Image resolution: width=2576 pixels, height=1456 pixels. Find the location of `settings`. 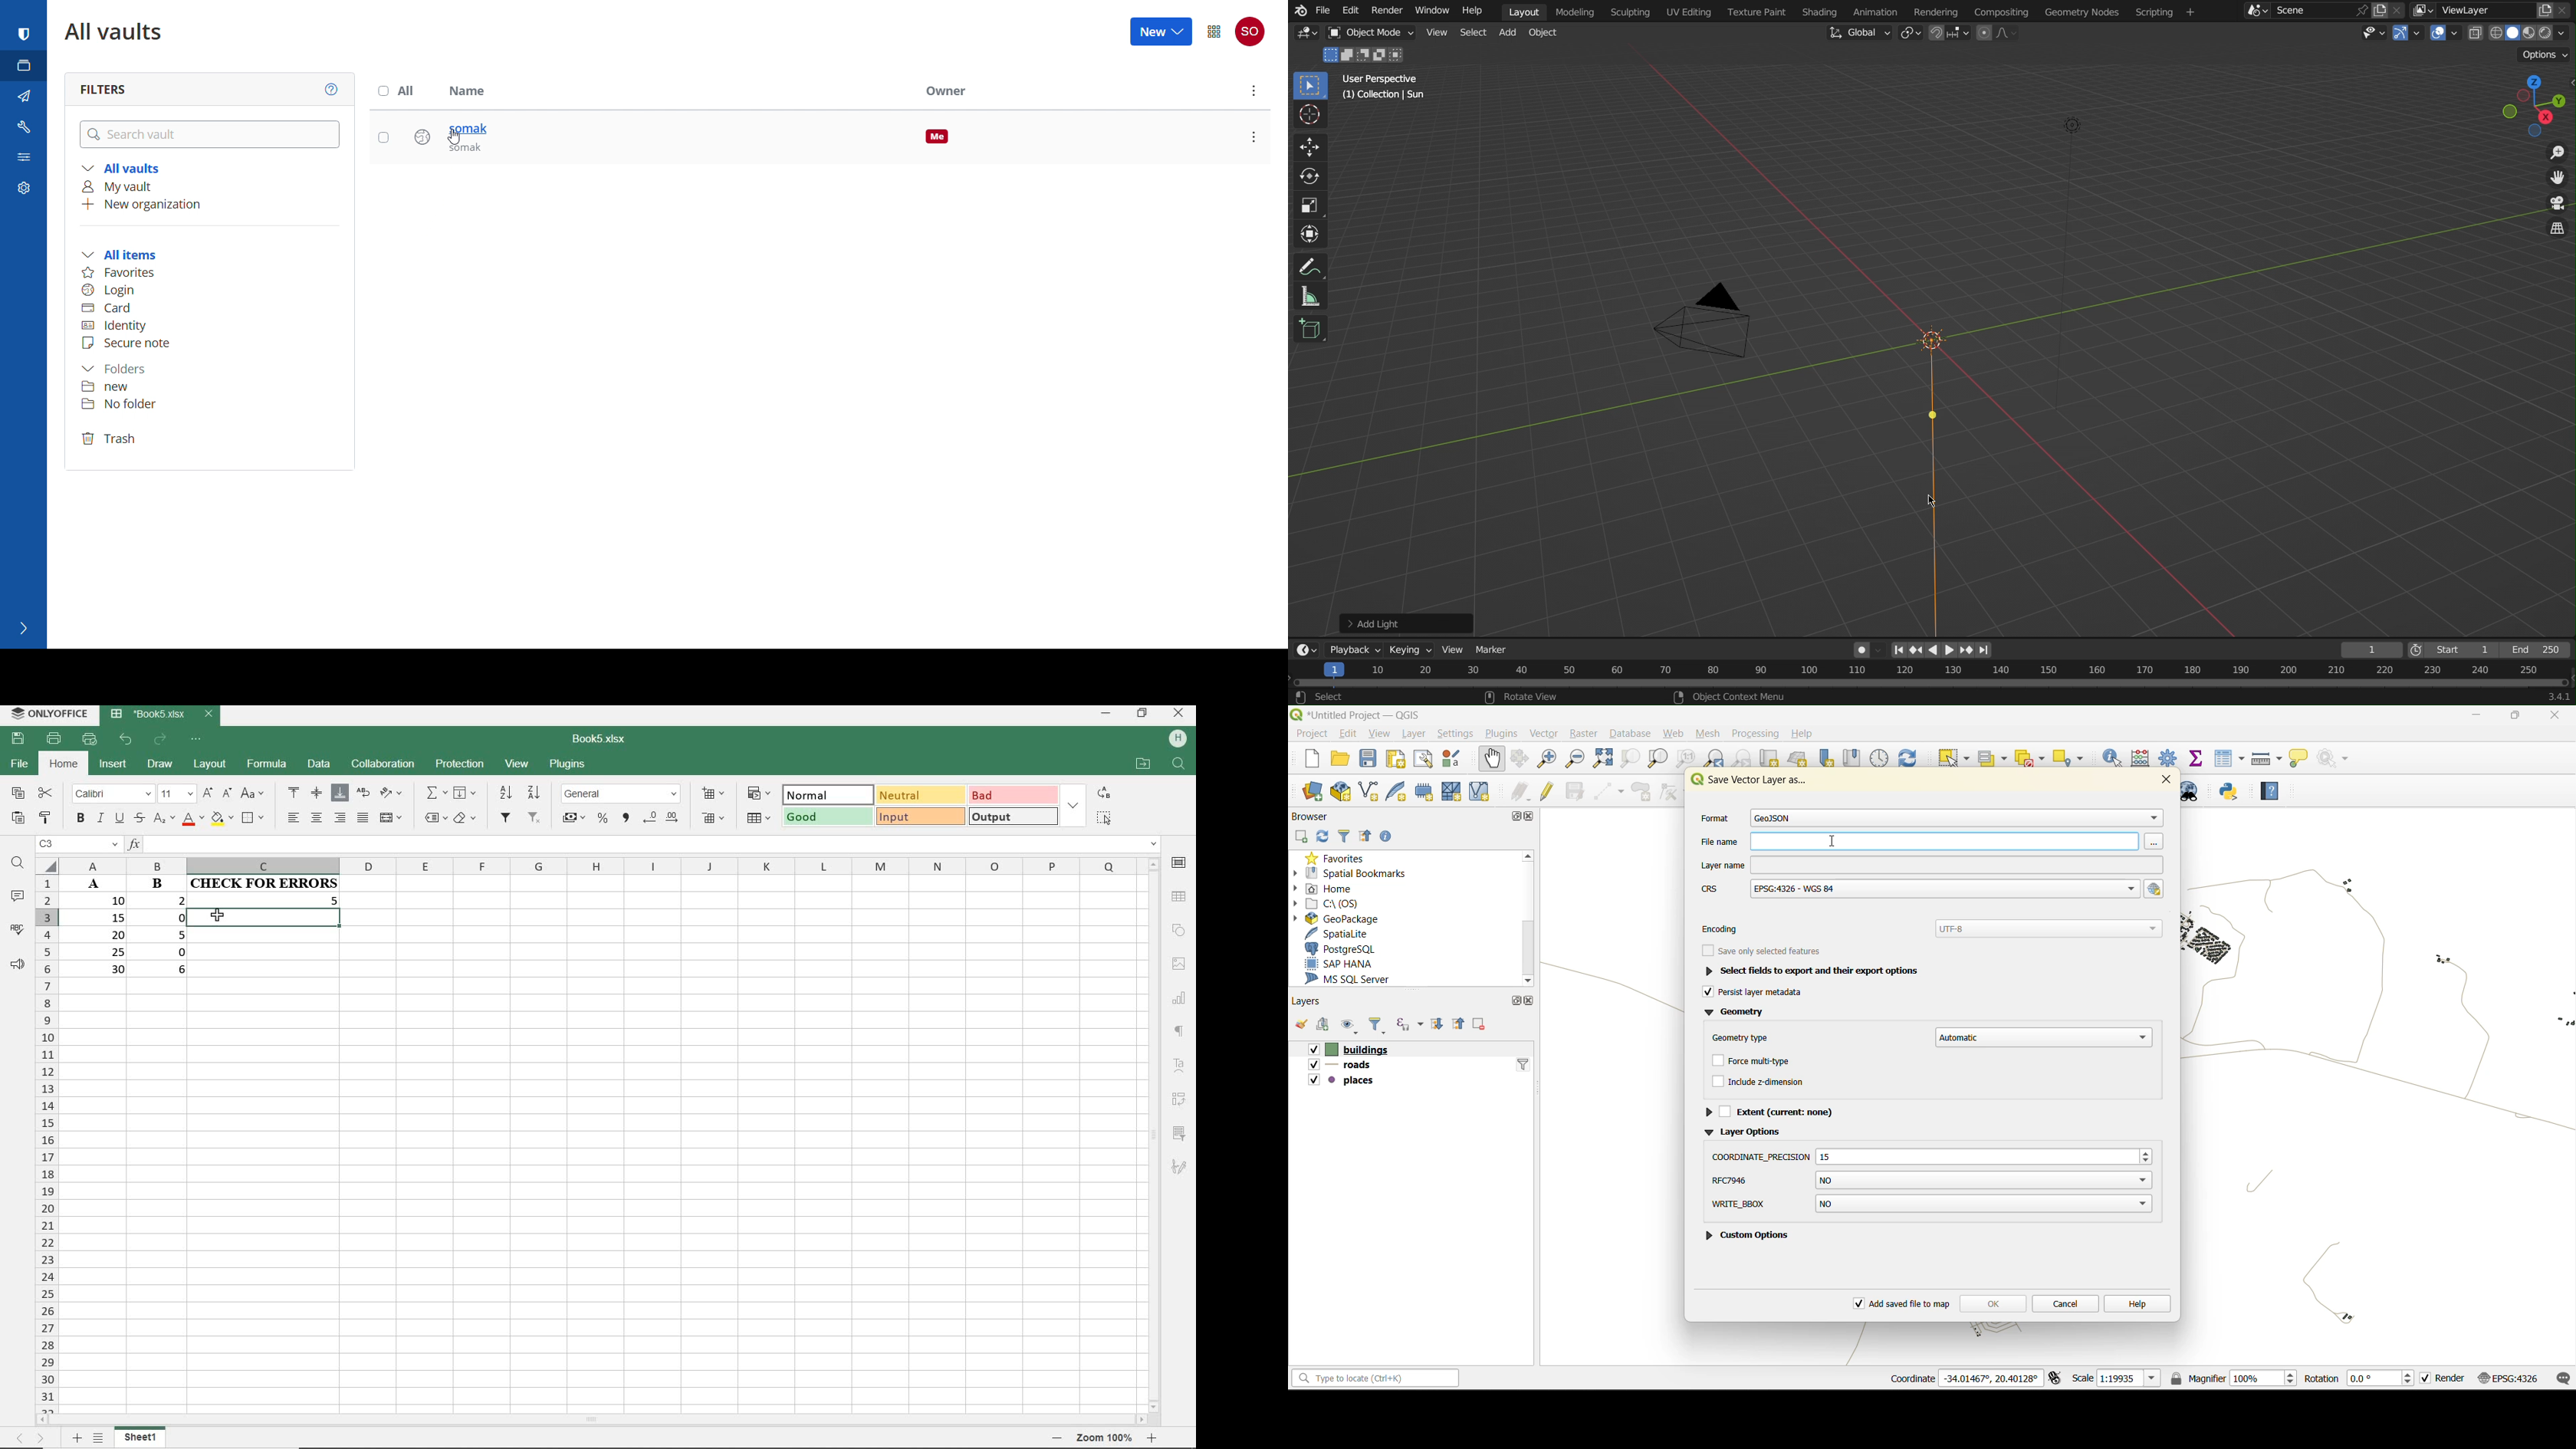

settings is located at coordinates (23, 186).